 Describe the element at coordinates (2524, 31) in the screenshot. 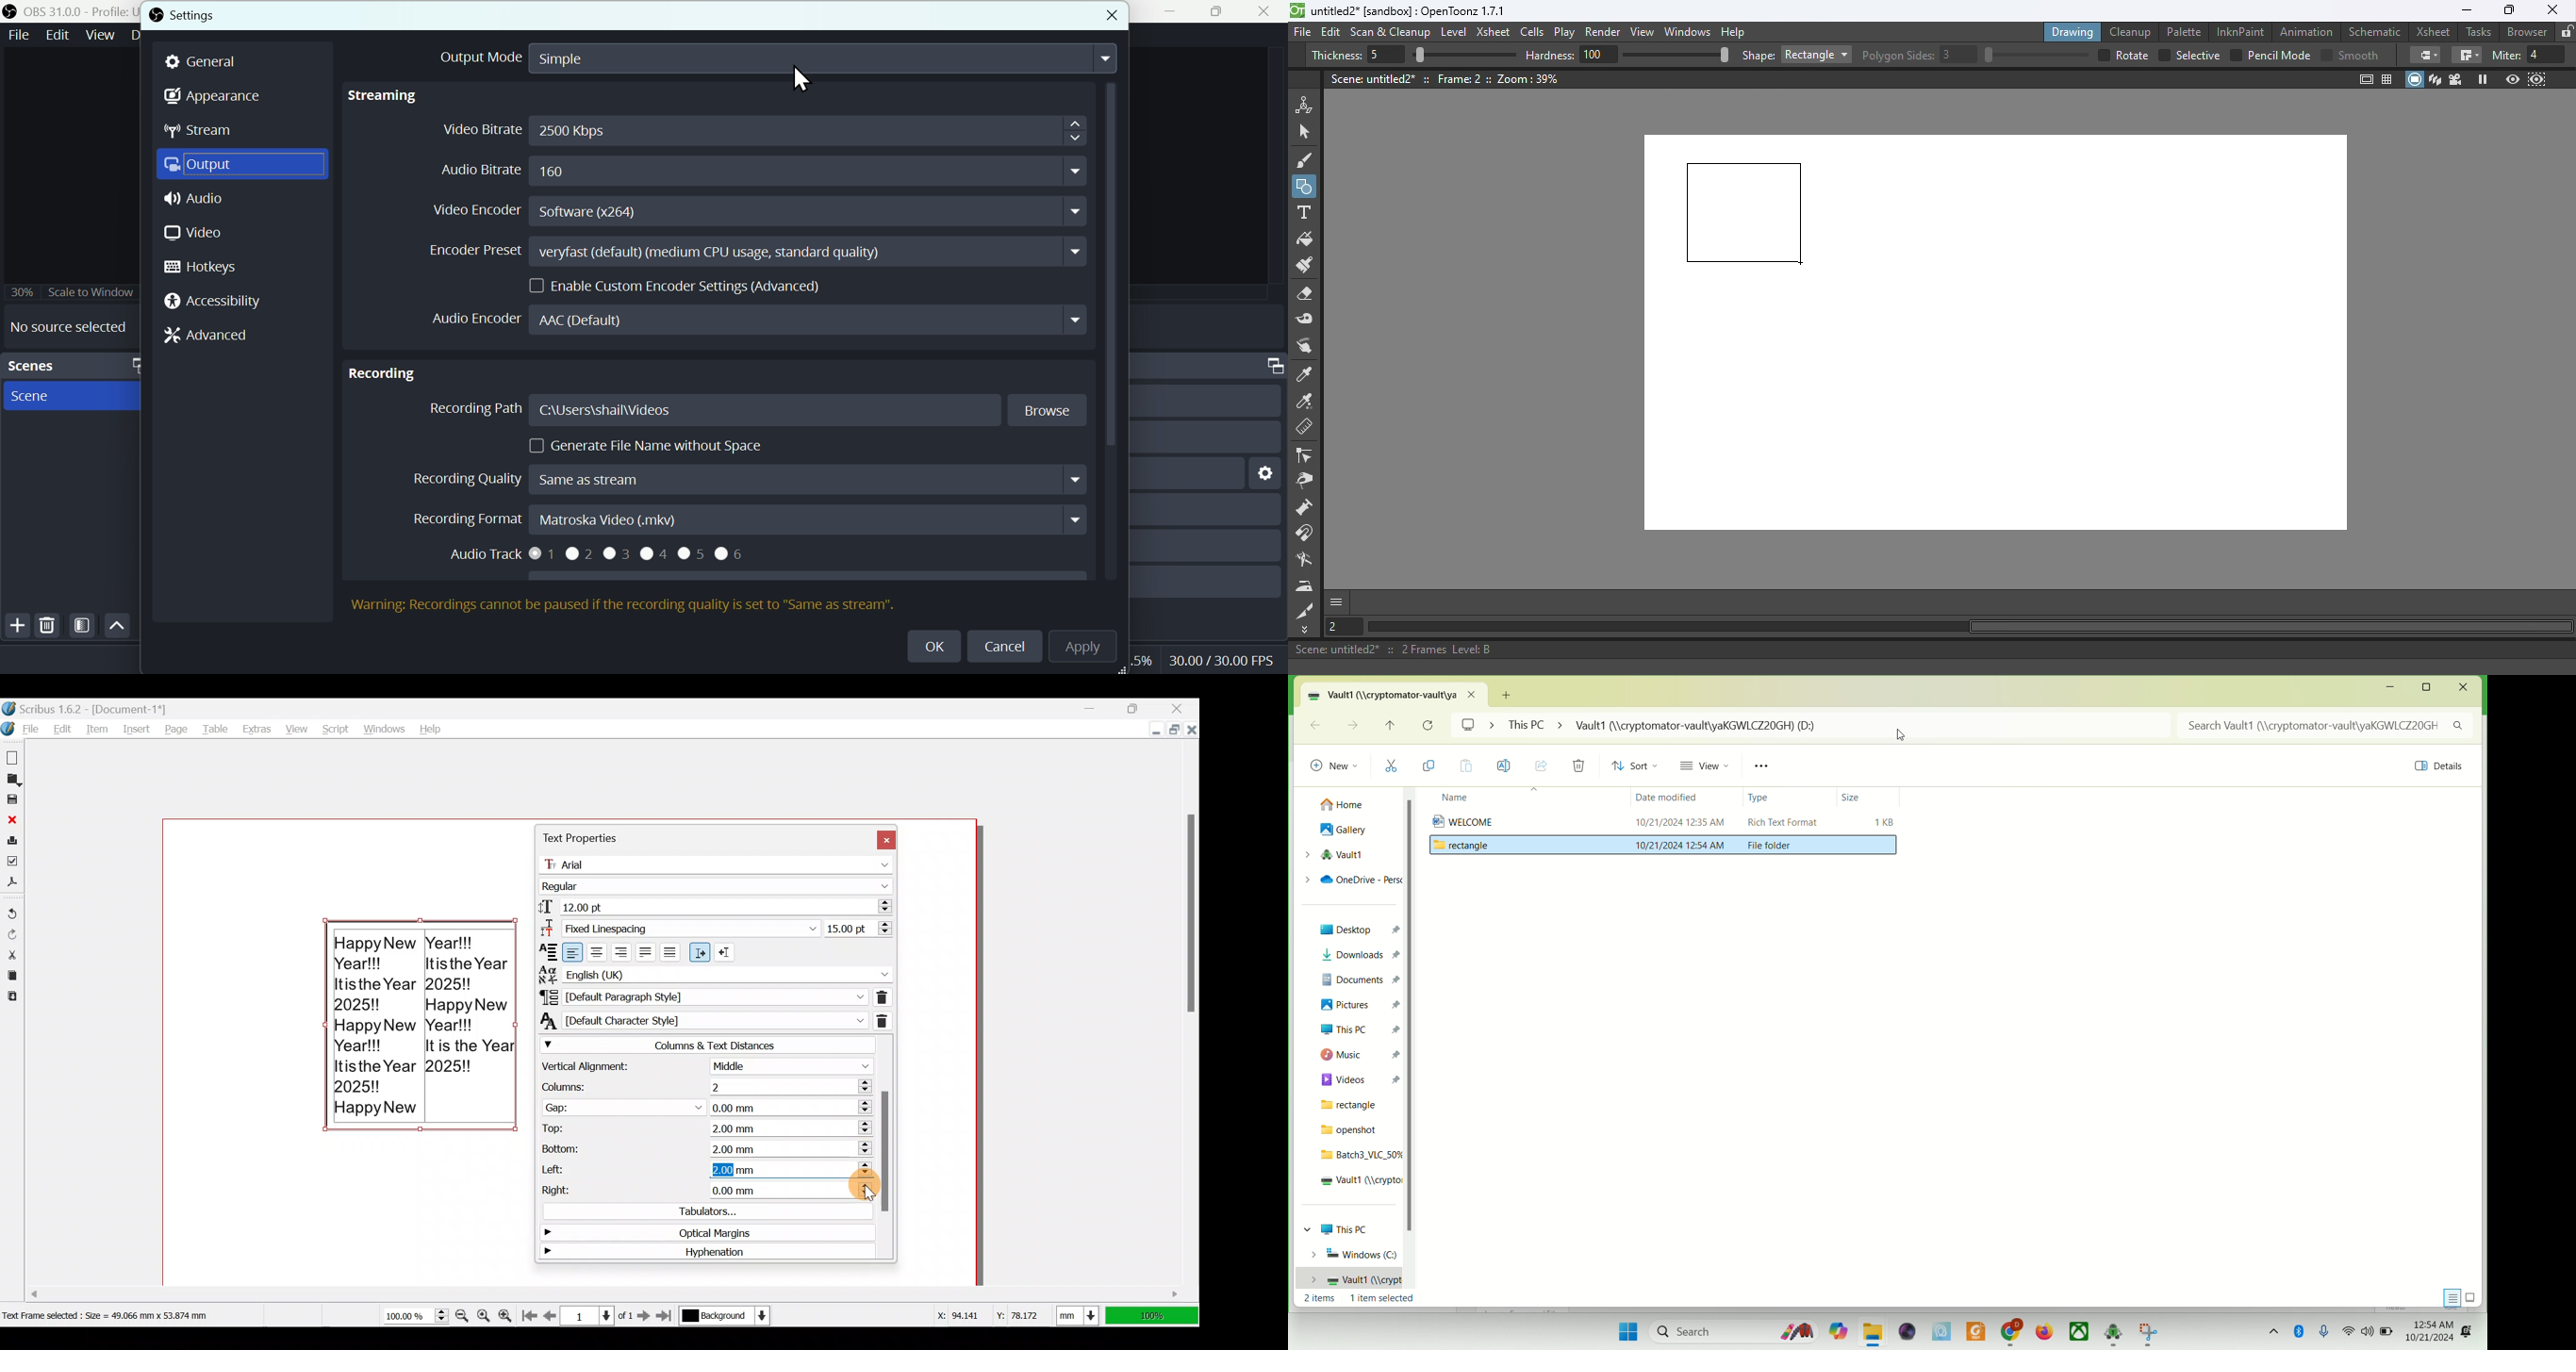

I see `Browser` at that location.